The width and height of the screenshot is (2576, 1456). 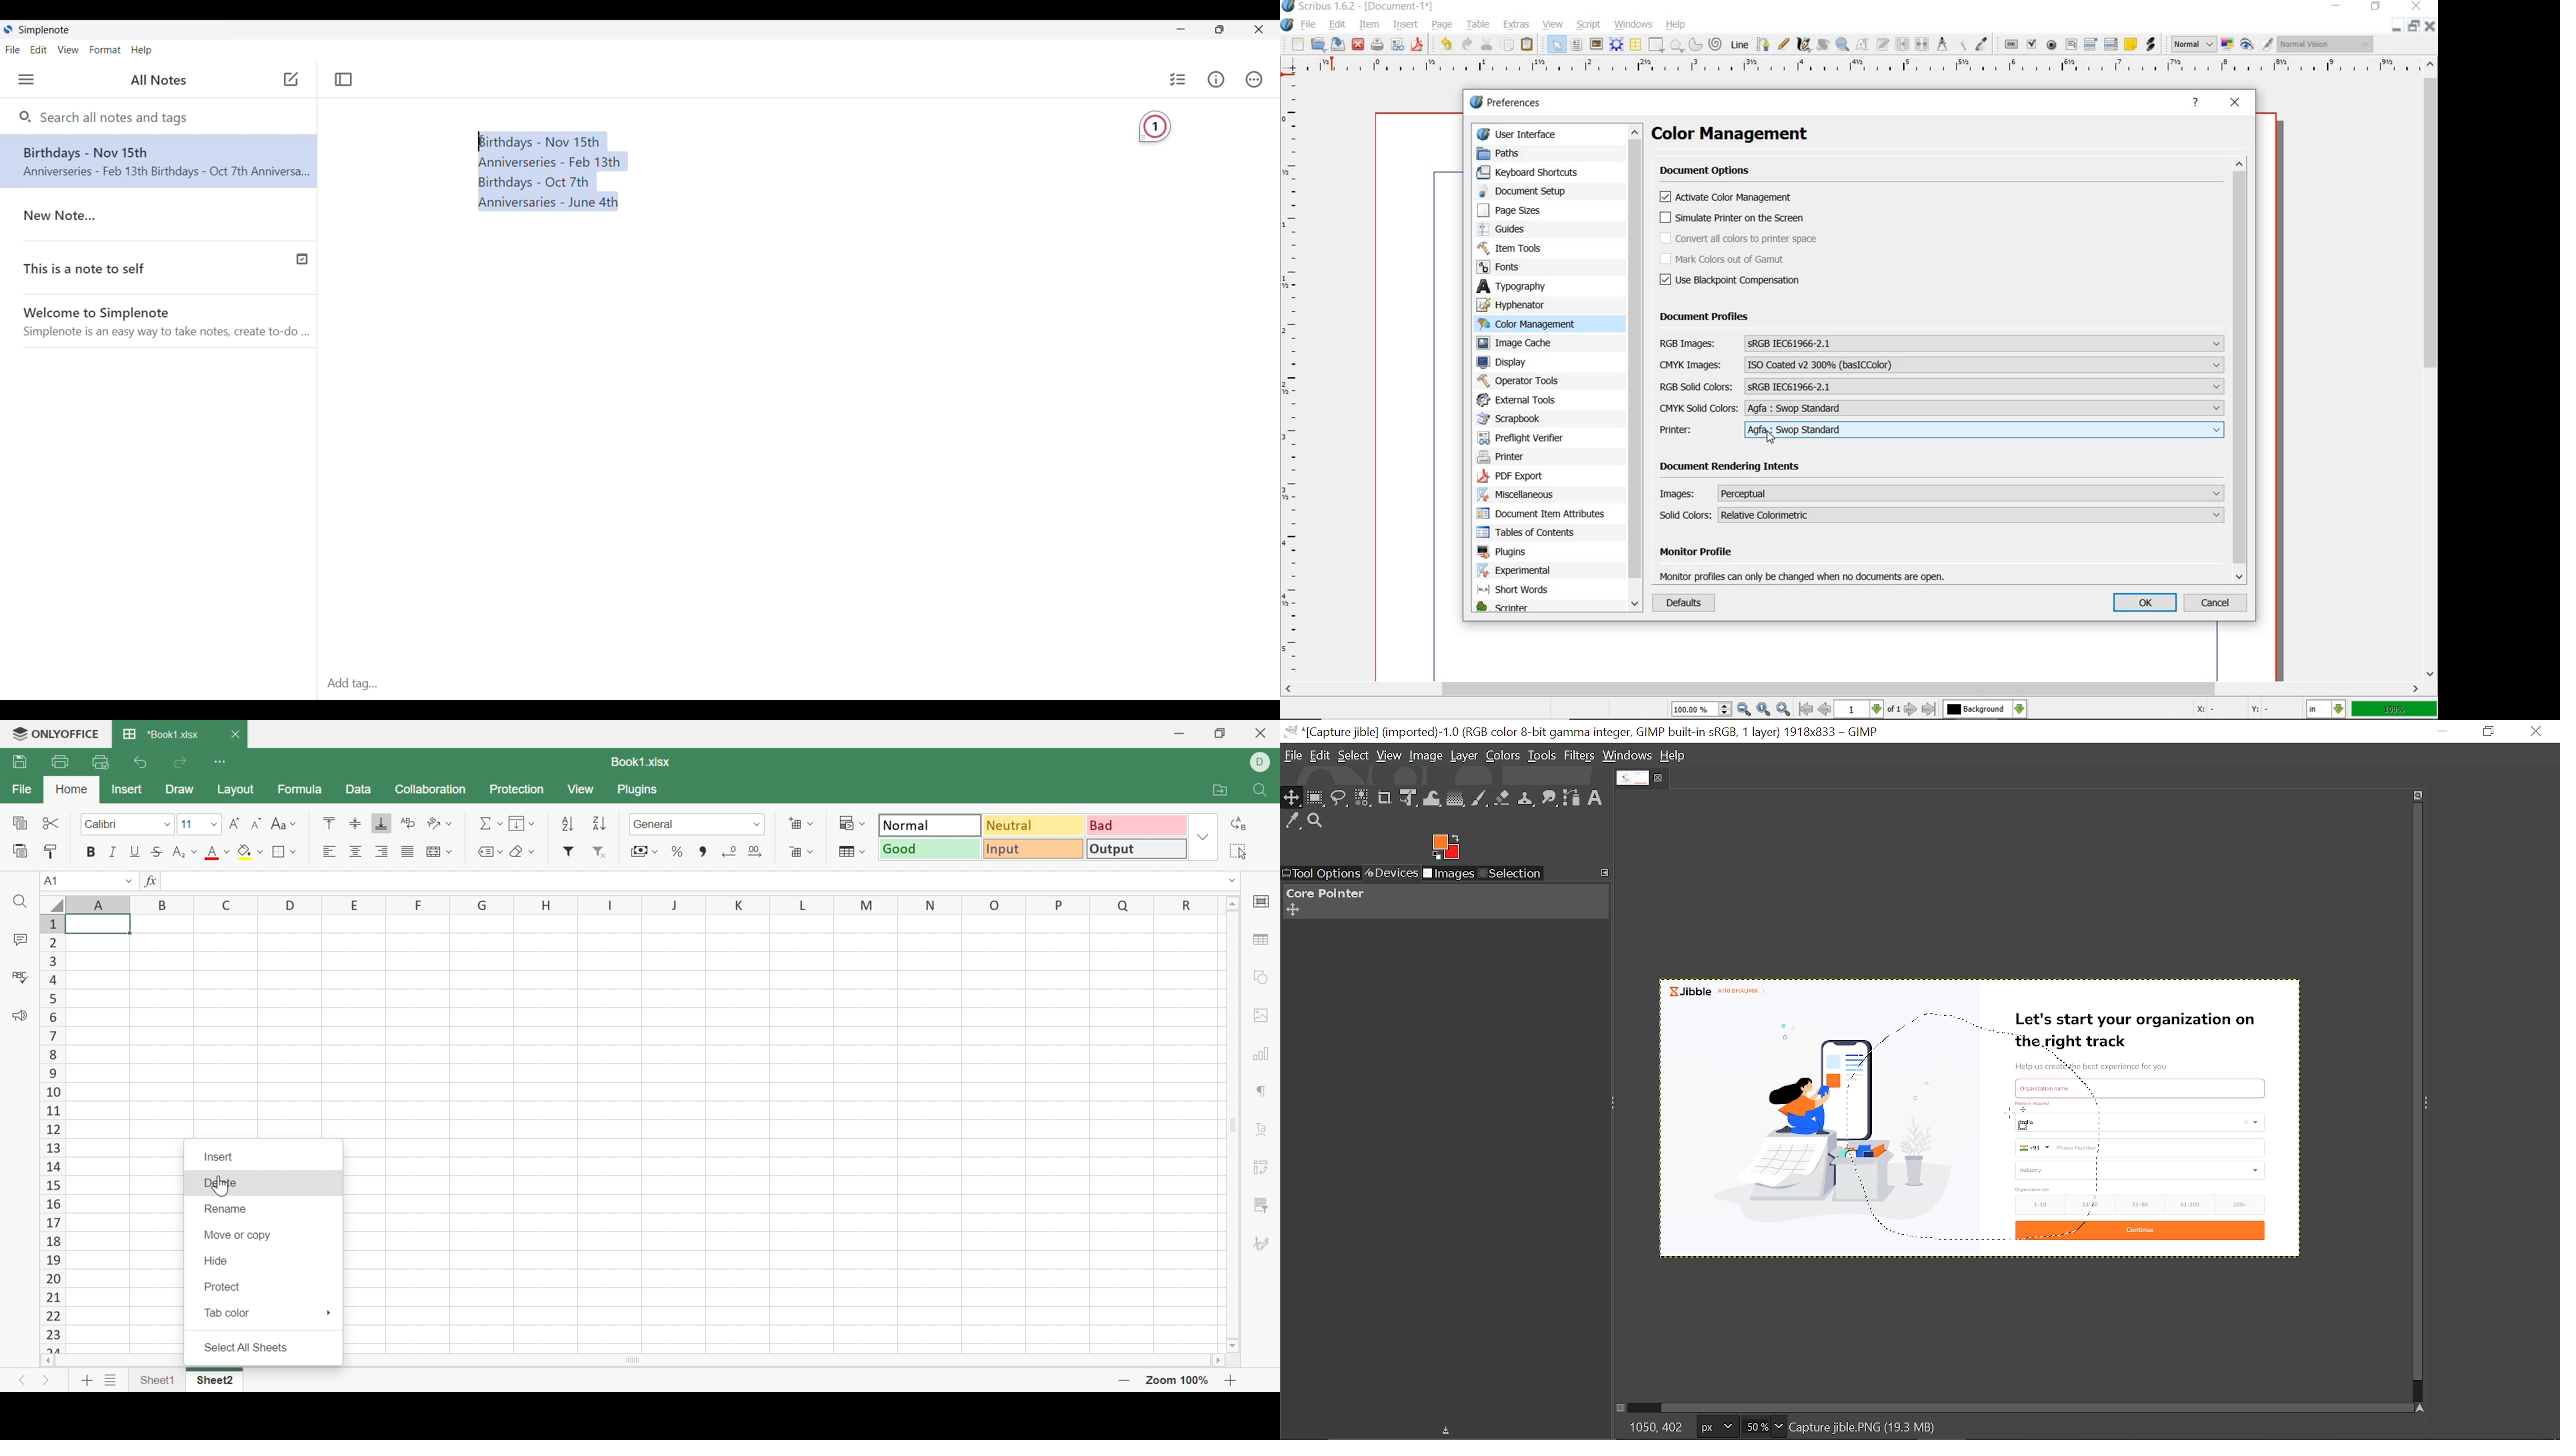 I want to click on activate color management, so click(x=1729, y=199).